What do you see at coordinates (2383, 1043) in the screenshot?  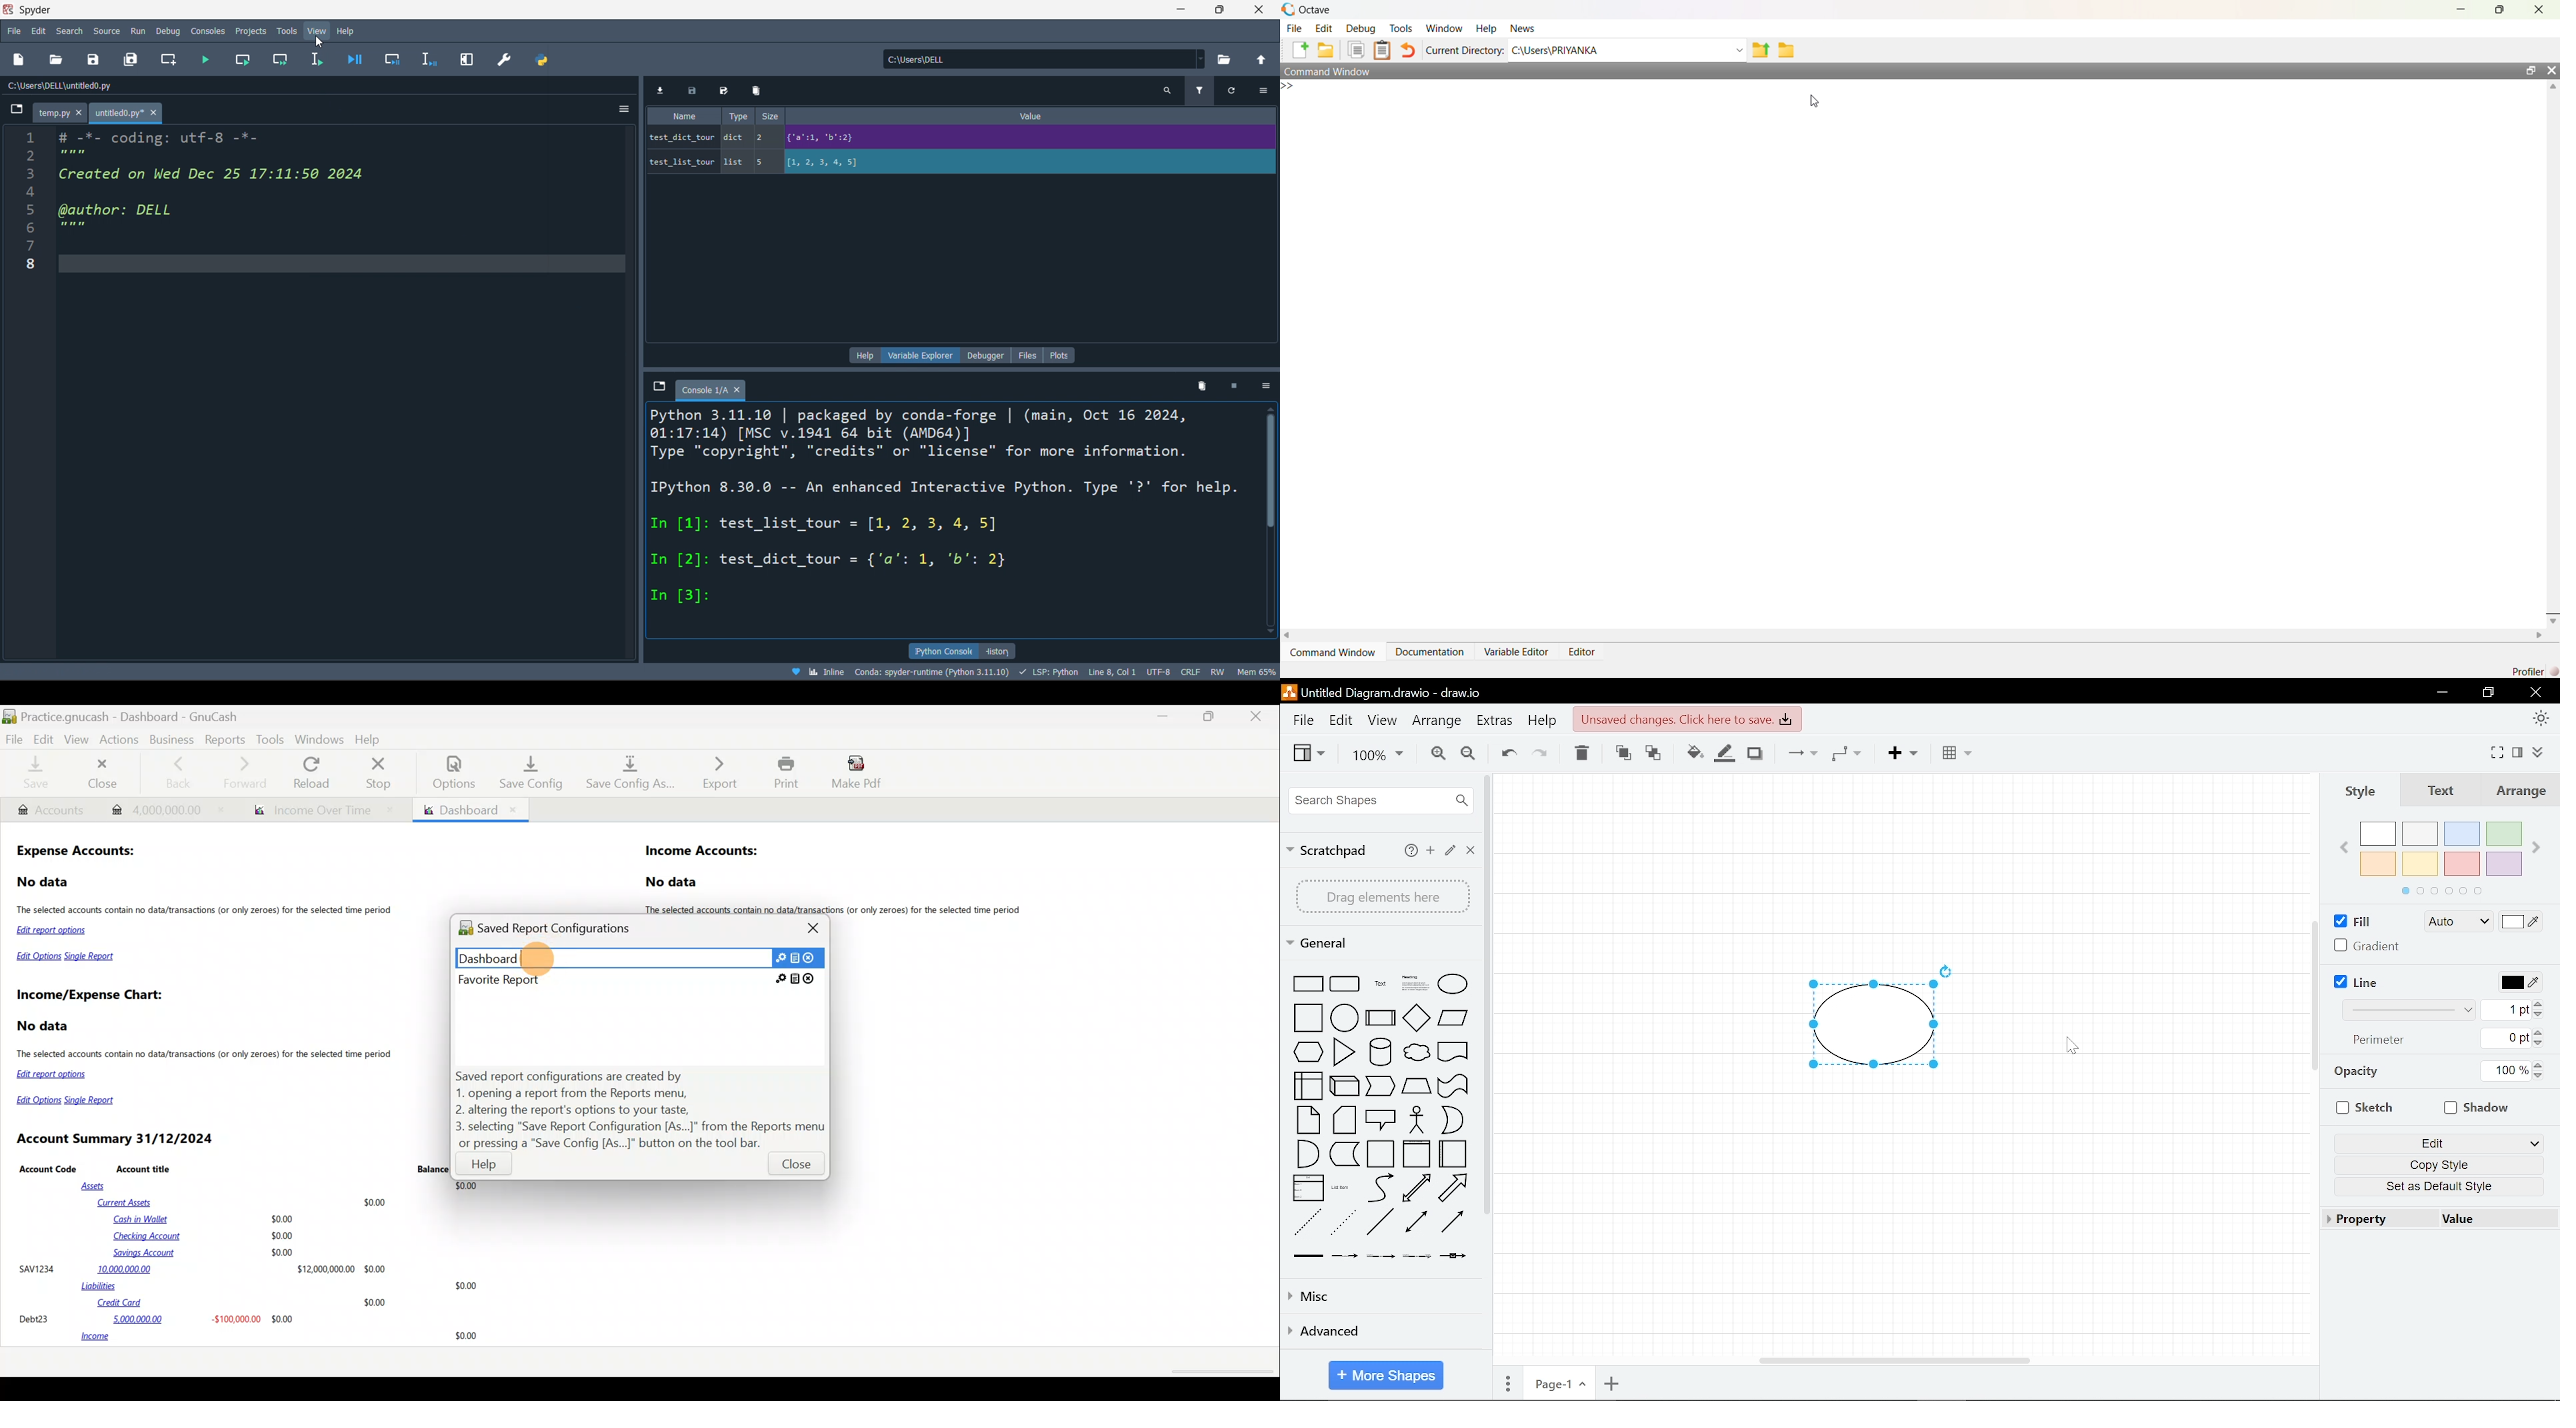 I see `Perimemeter` at bounding box center [2383, 1043].